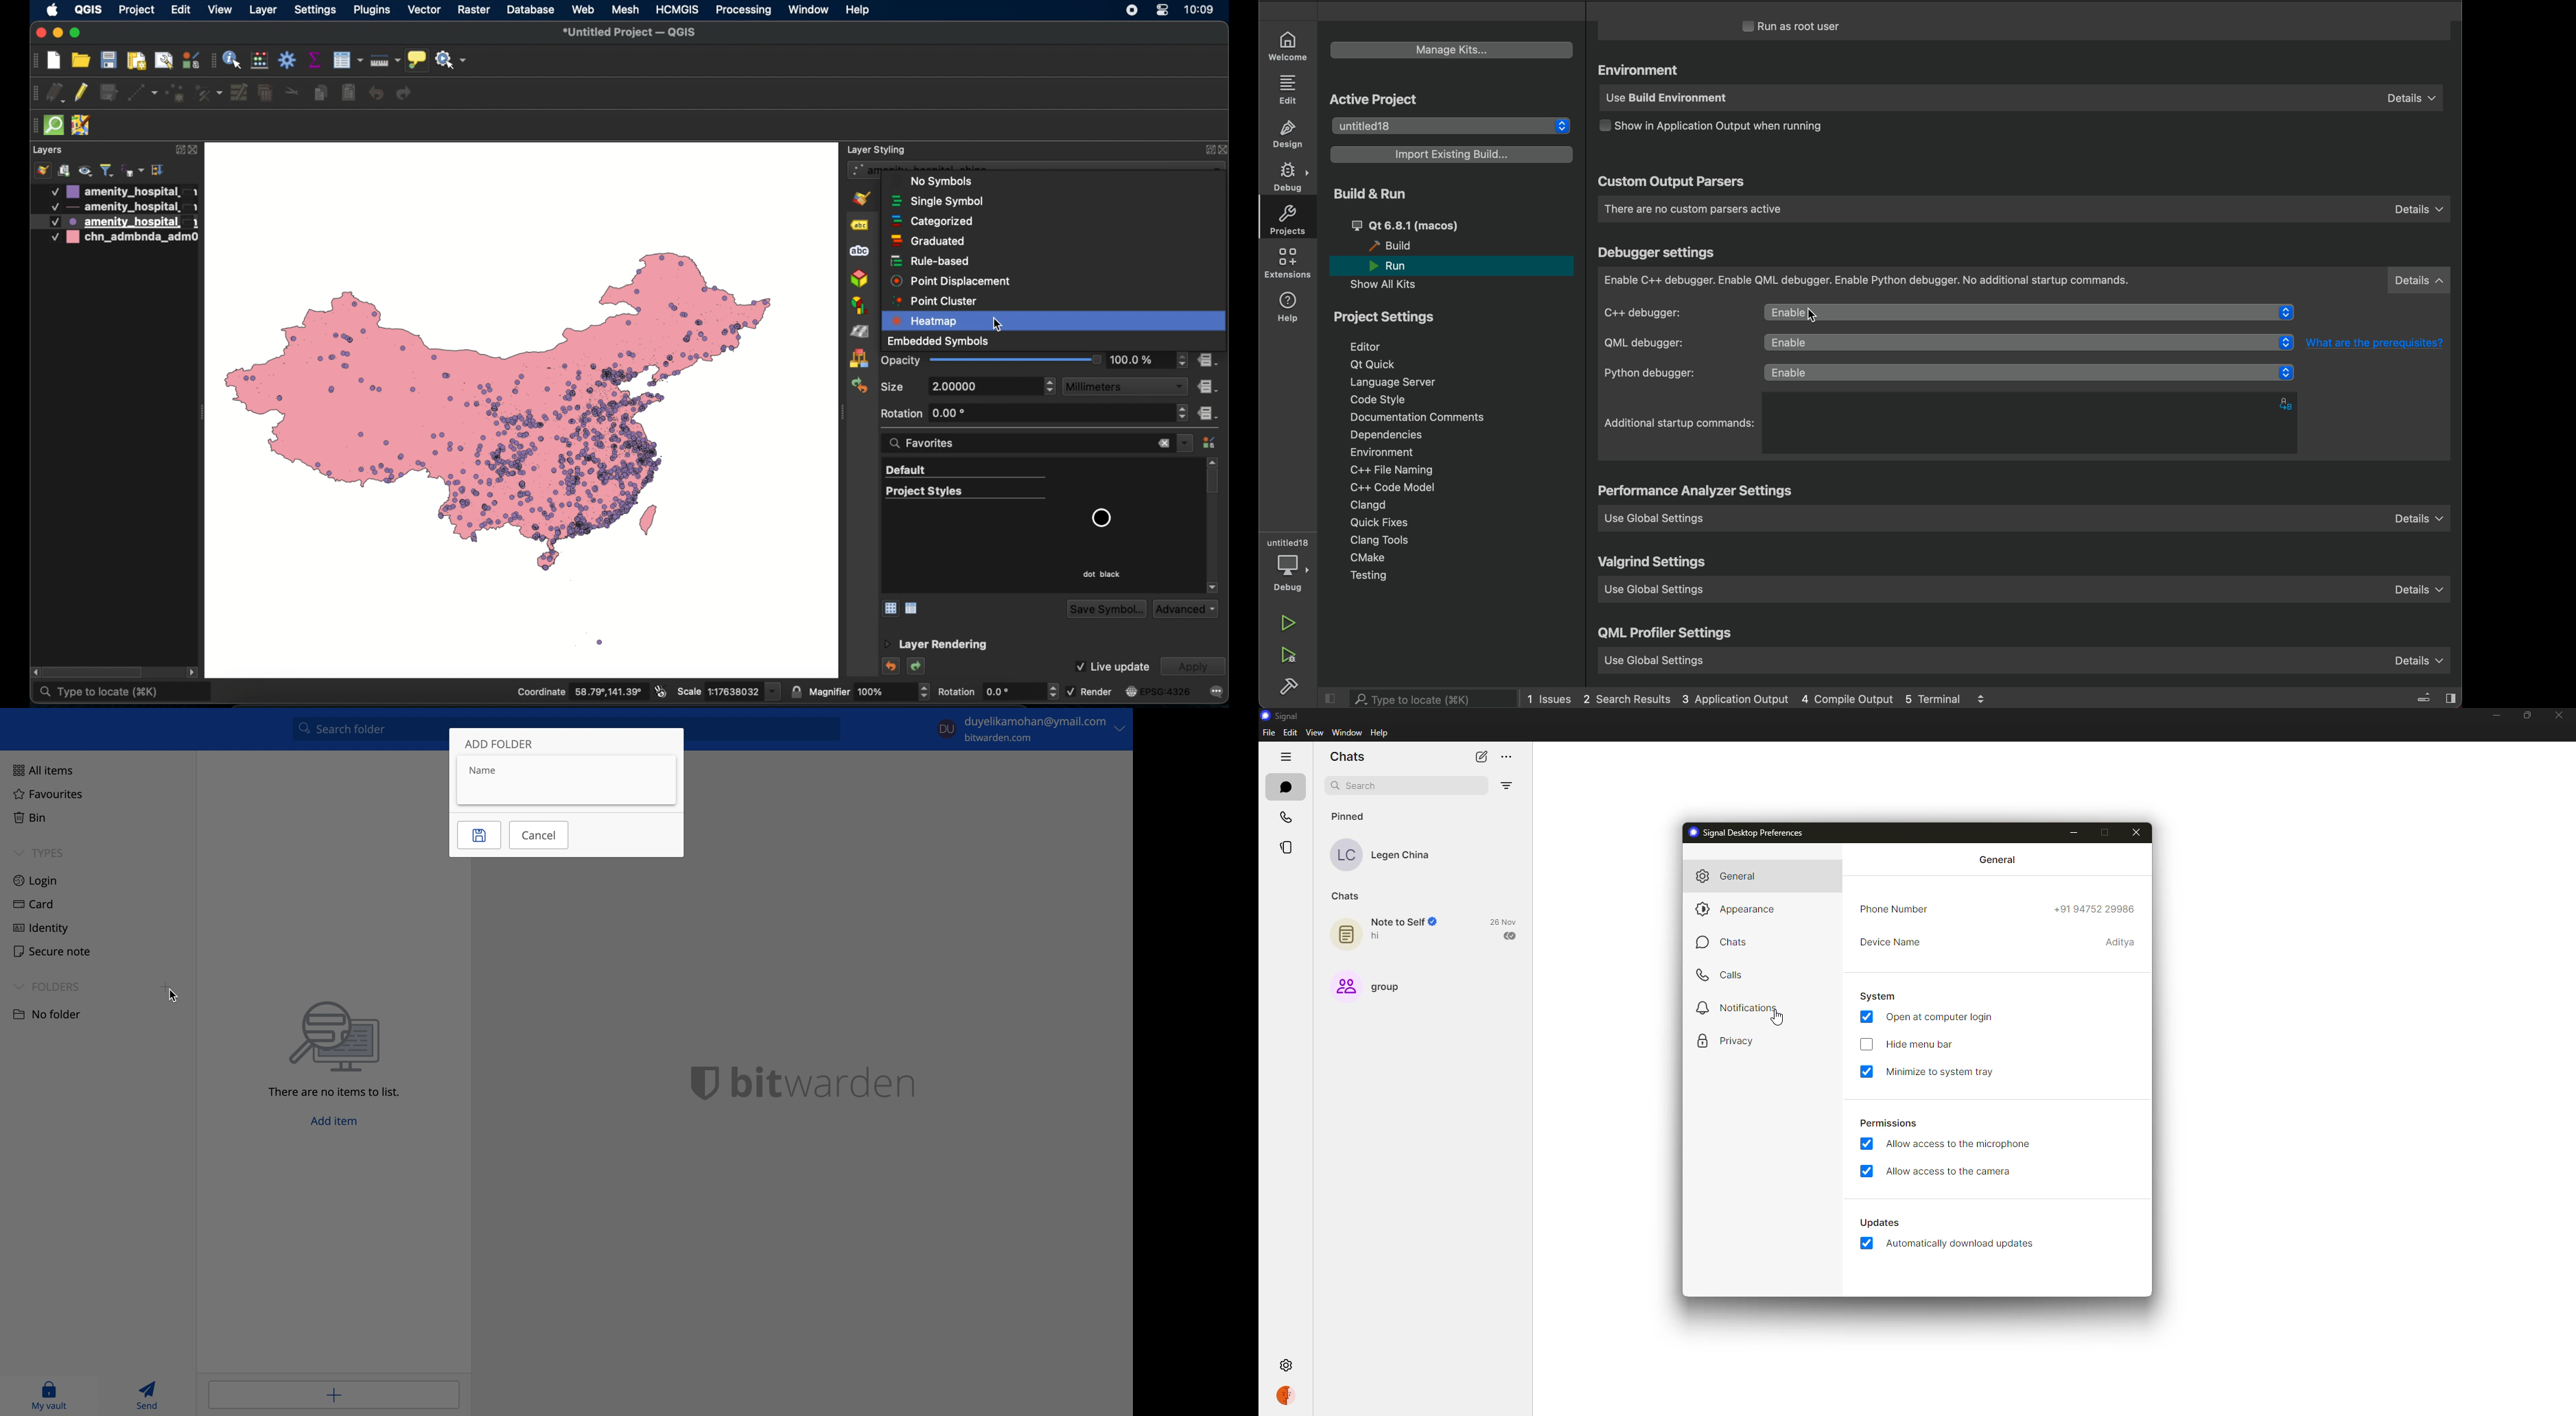 This screenshot has height=1428, width=2576. I want to click on window, so click(1349, 733).